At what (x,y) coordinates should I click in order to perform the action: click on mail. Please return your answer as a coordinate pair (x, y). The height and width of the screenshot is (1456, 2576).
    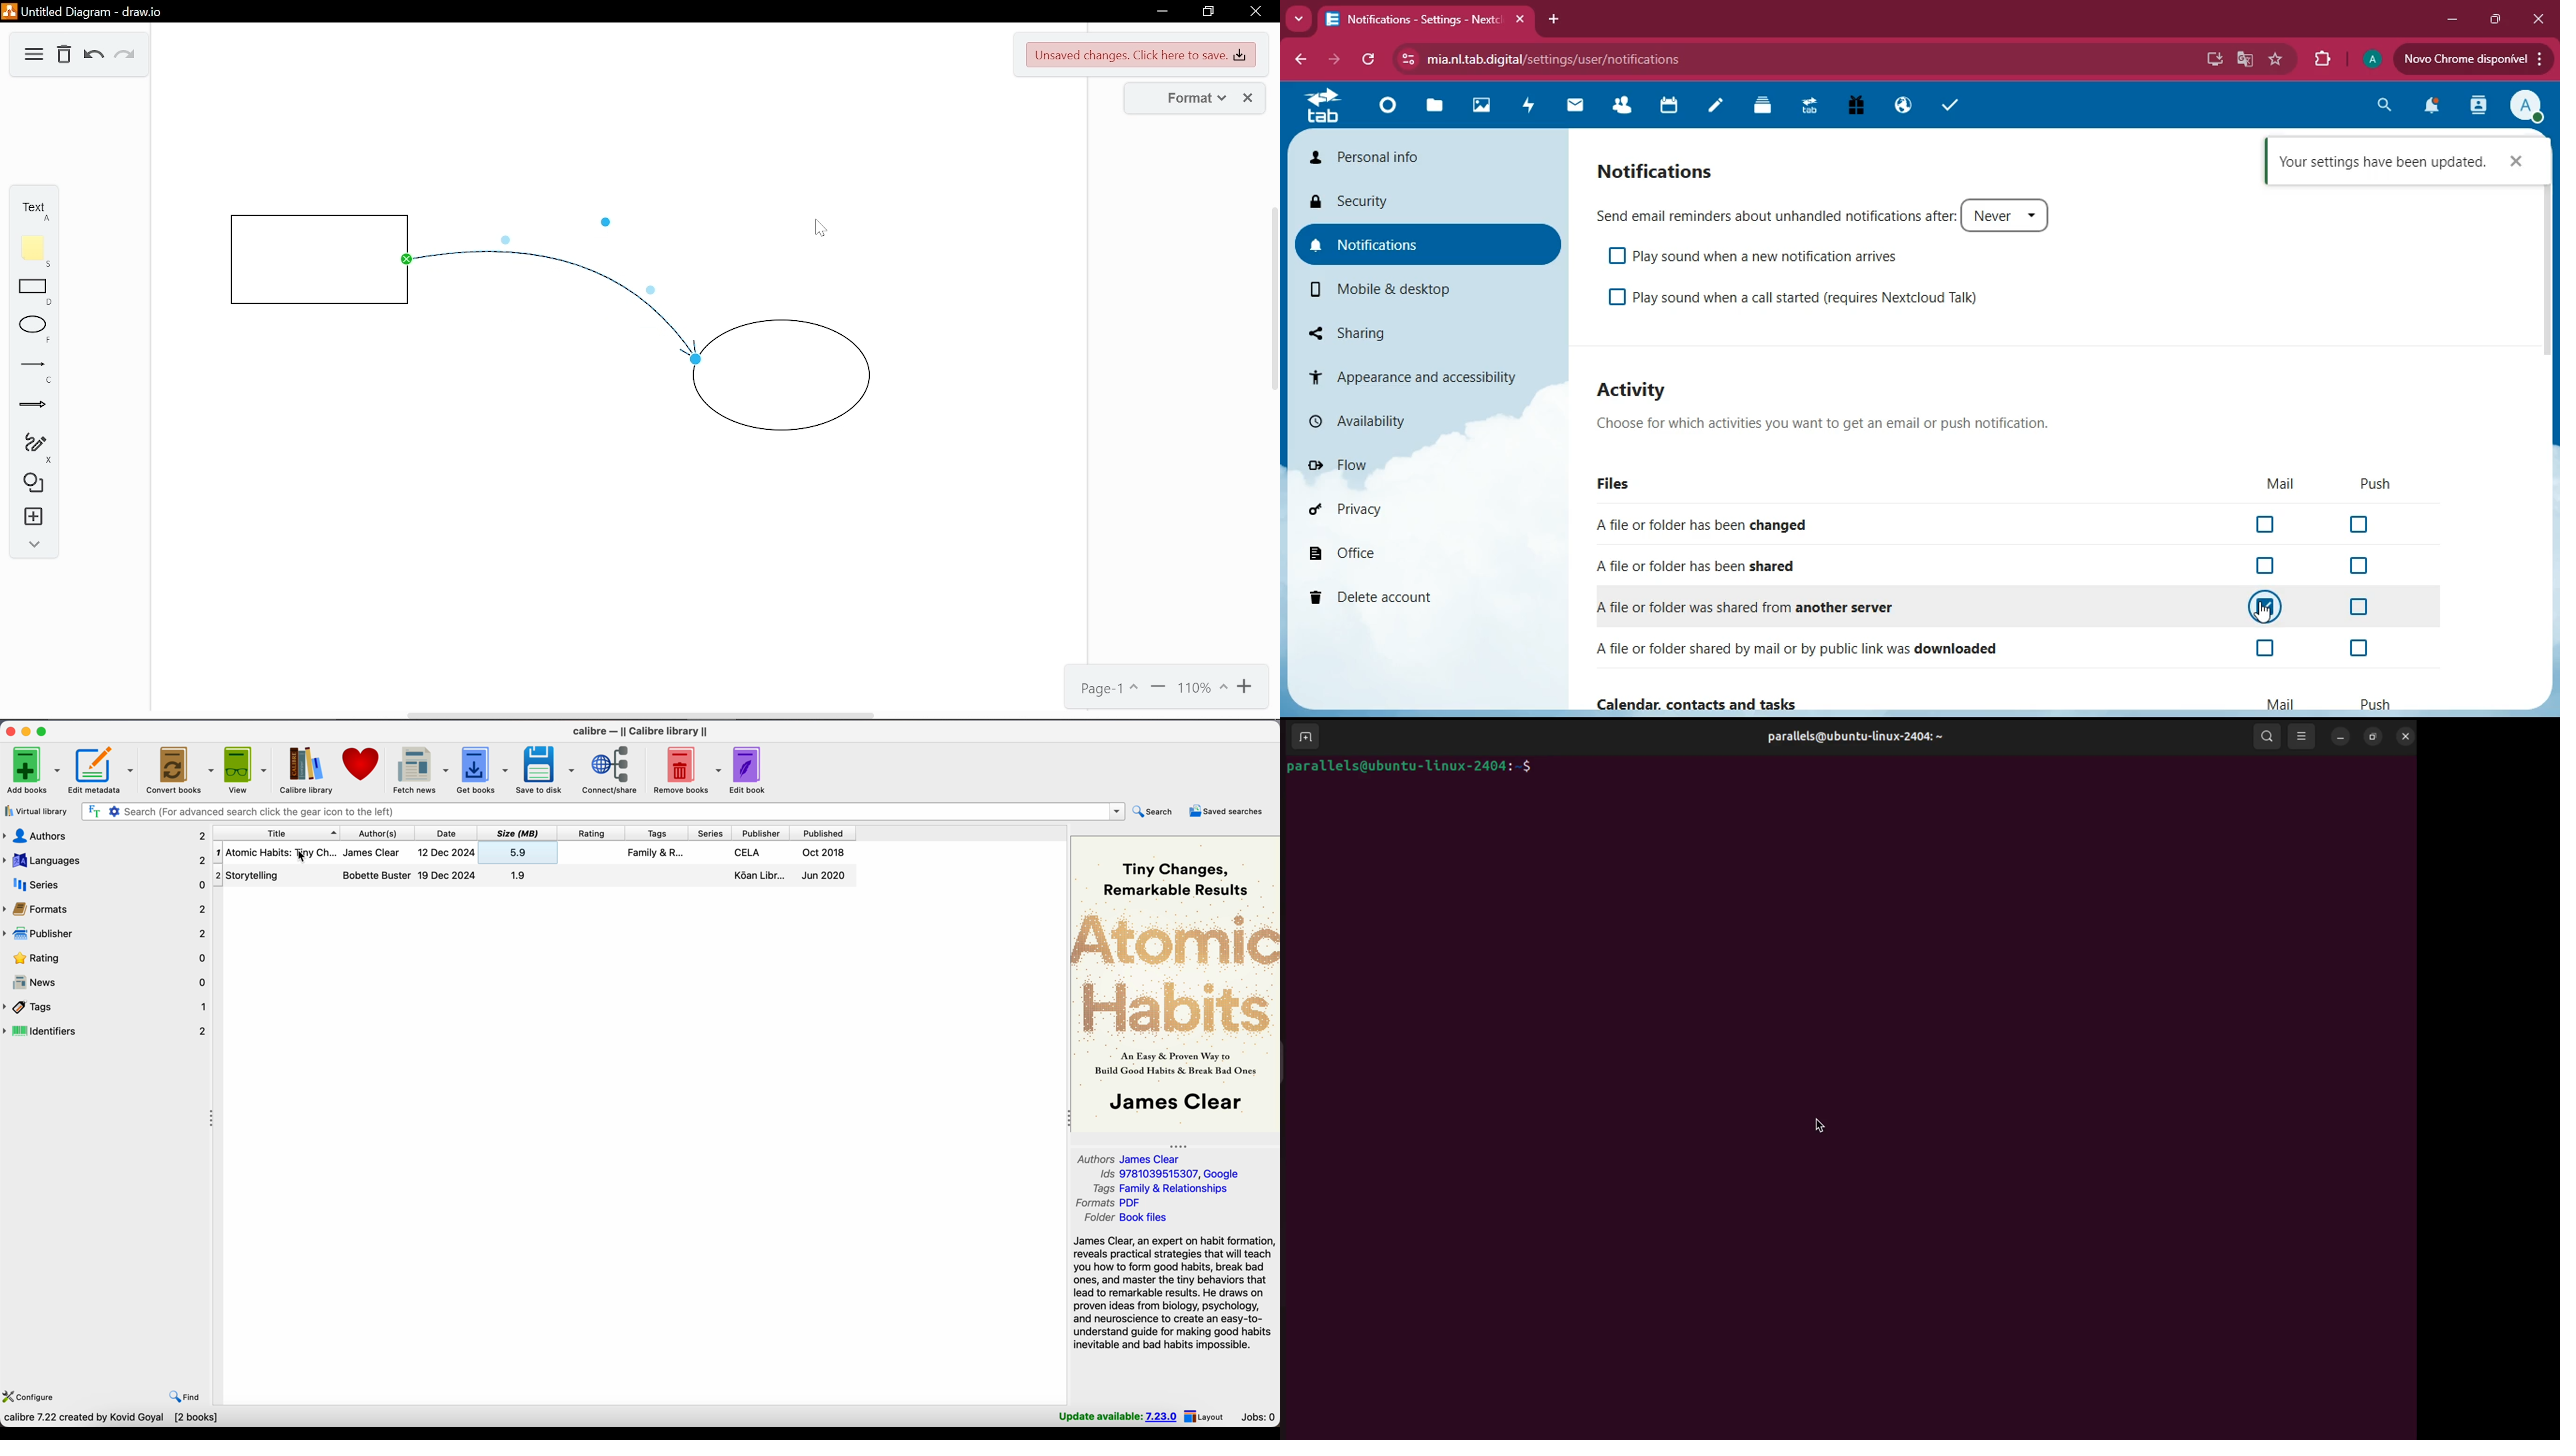
    Looking at the image, I should click on (1569, 105).